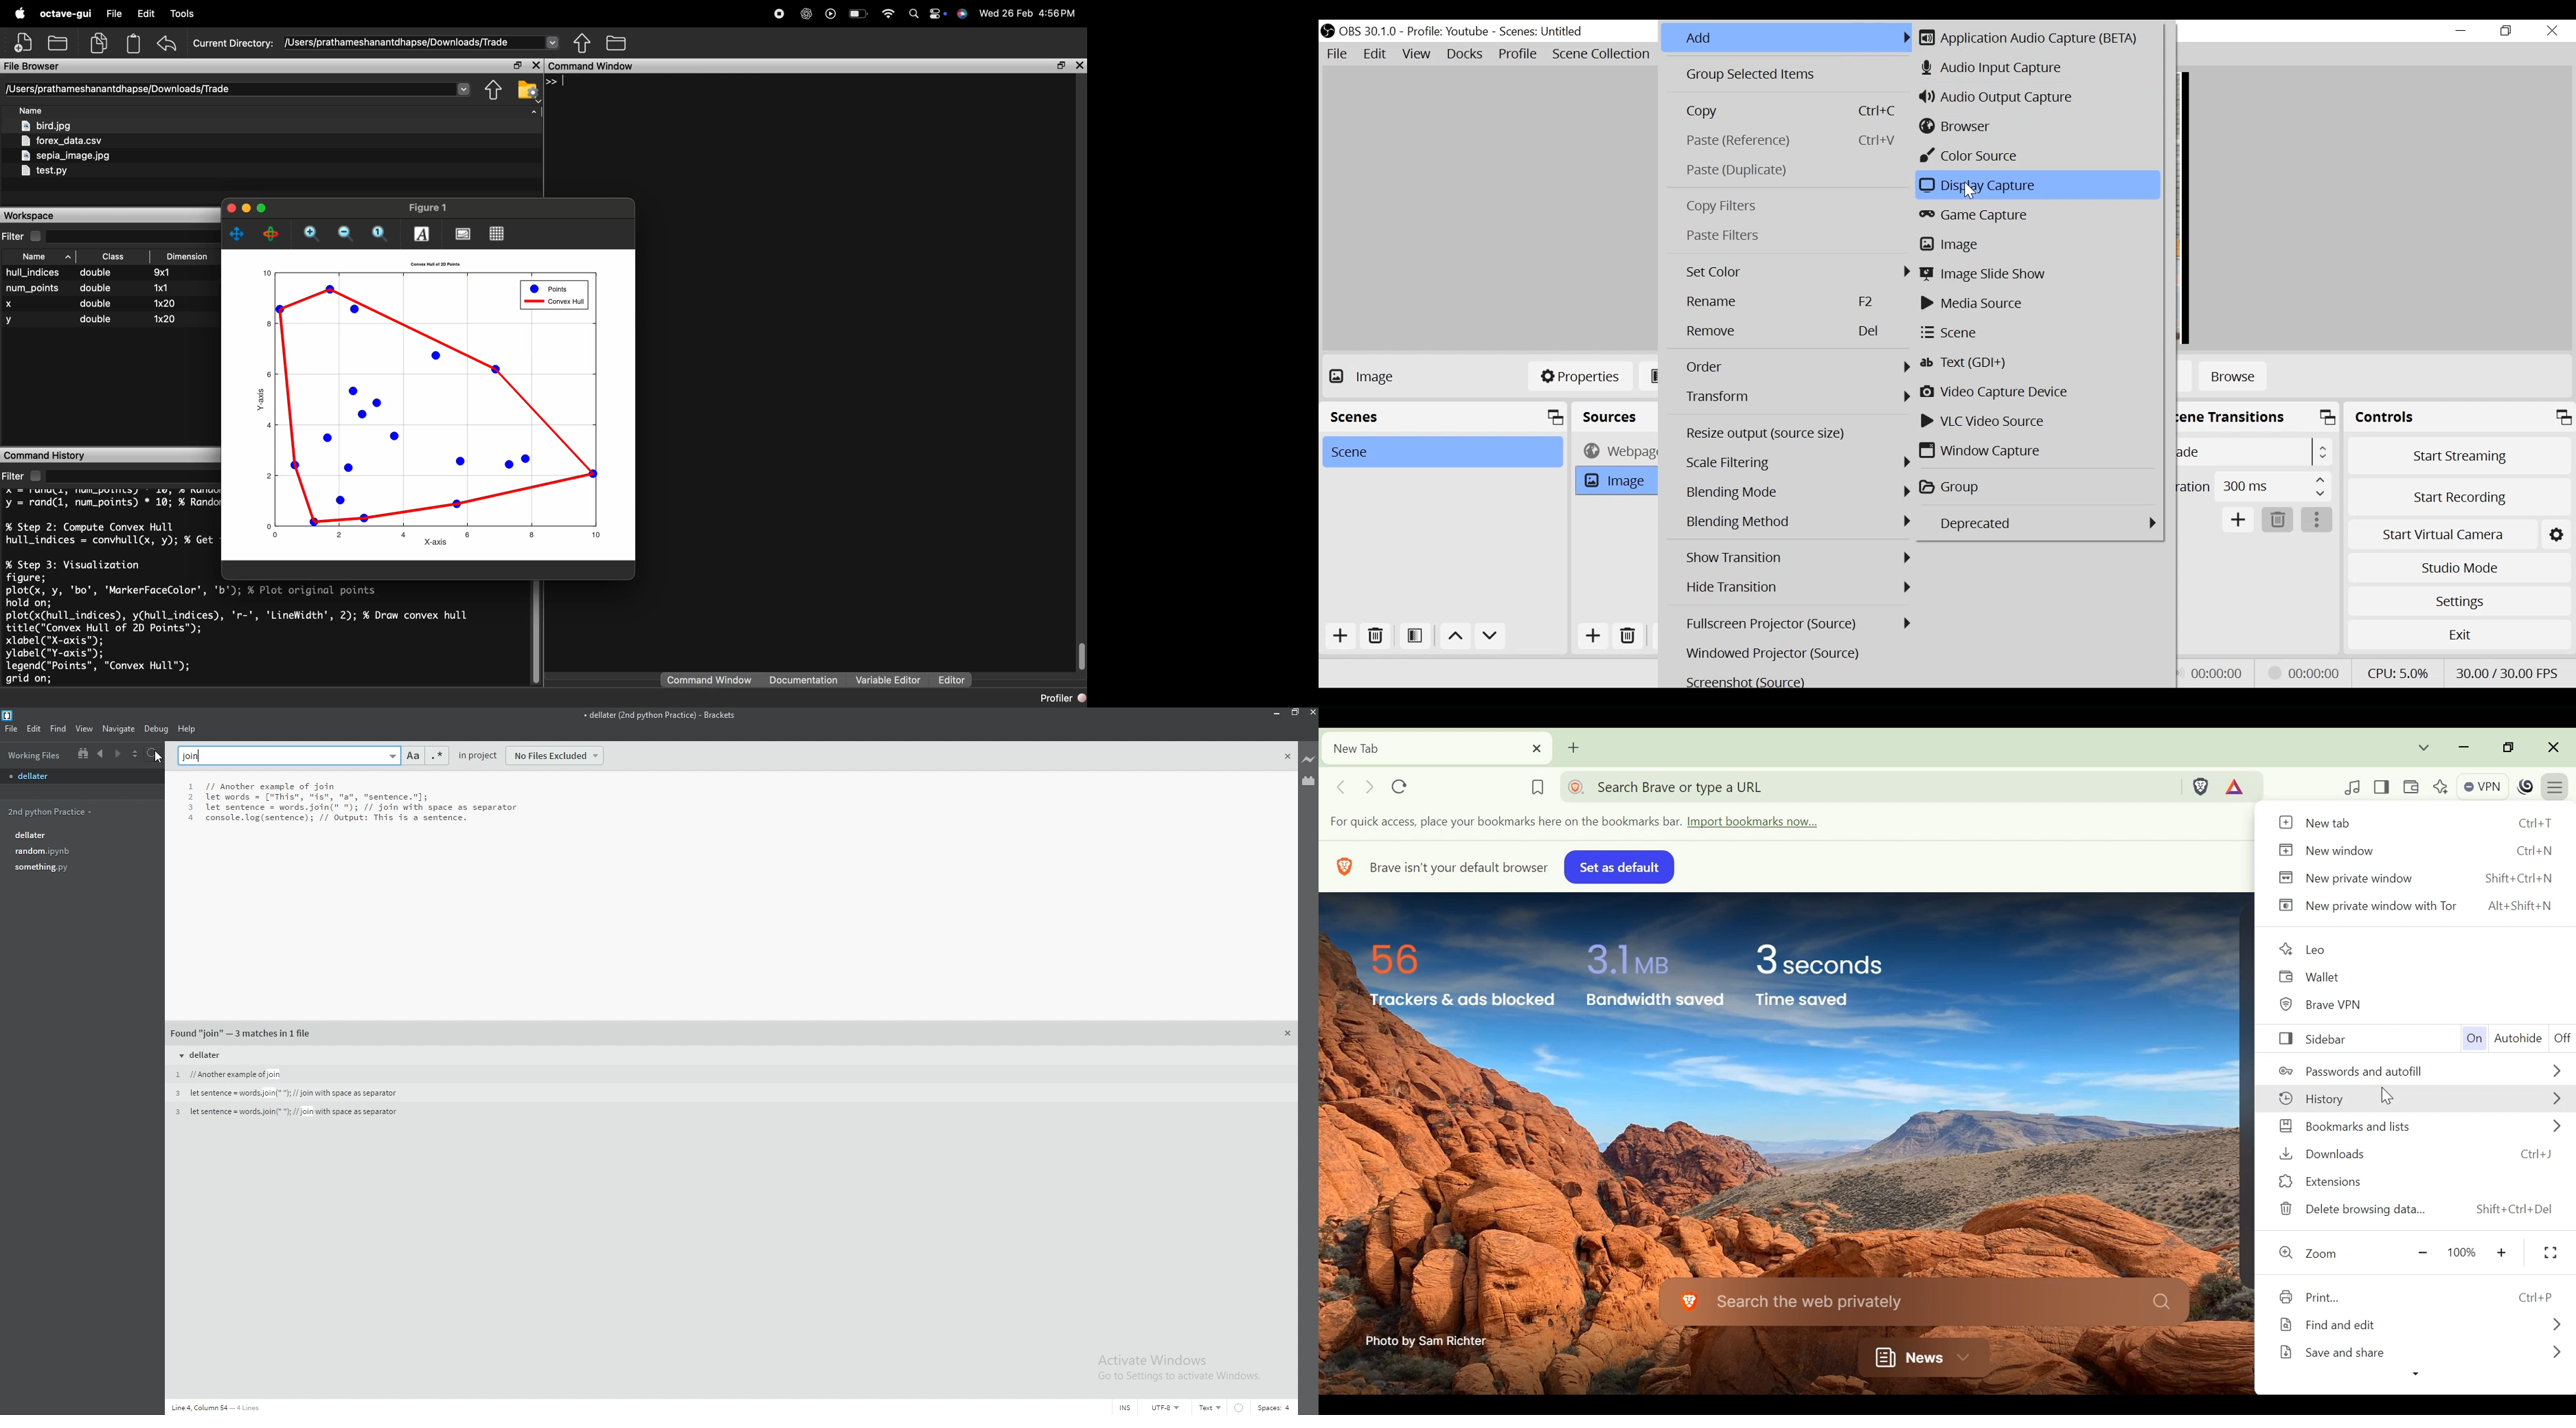 The height and width of the screenshot is (1428, 2576). Describe the element at coordinates (1212, 1405) in the screenshot. I see `text` at that location.